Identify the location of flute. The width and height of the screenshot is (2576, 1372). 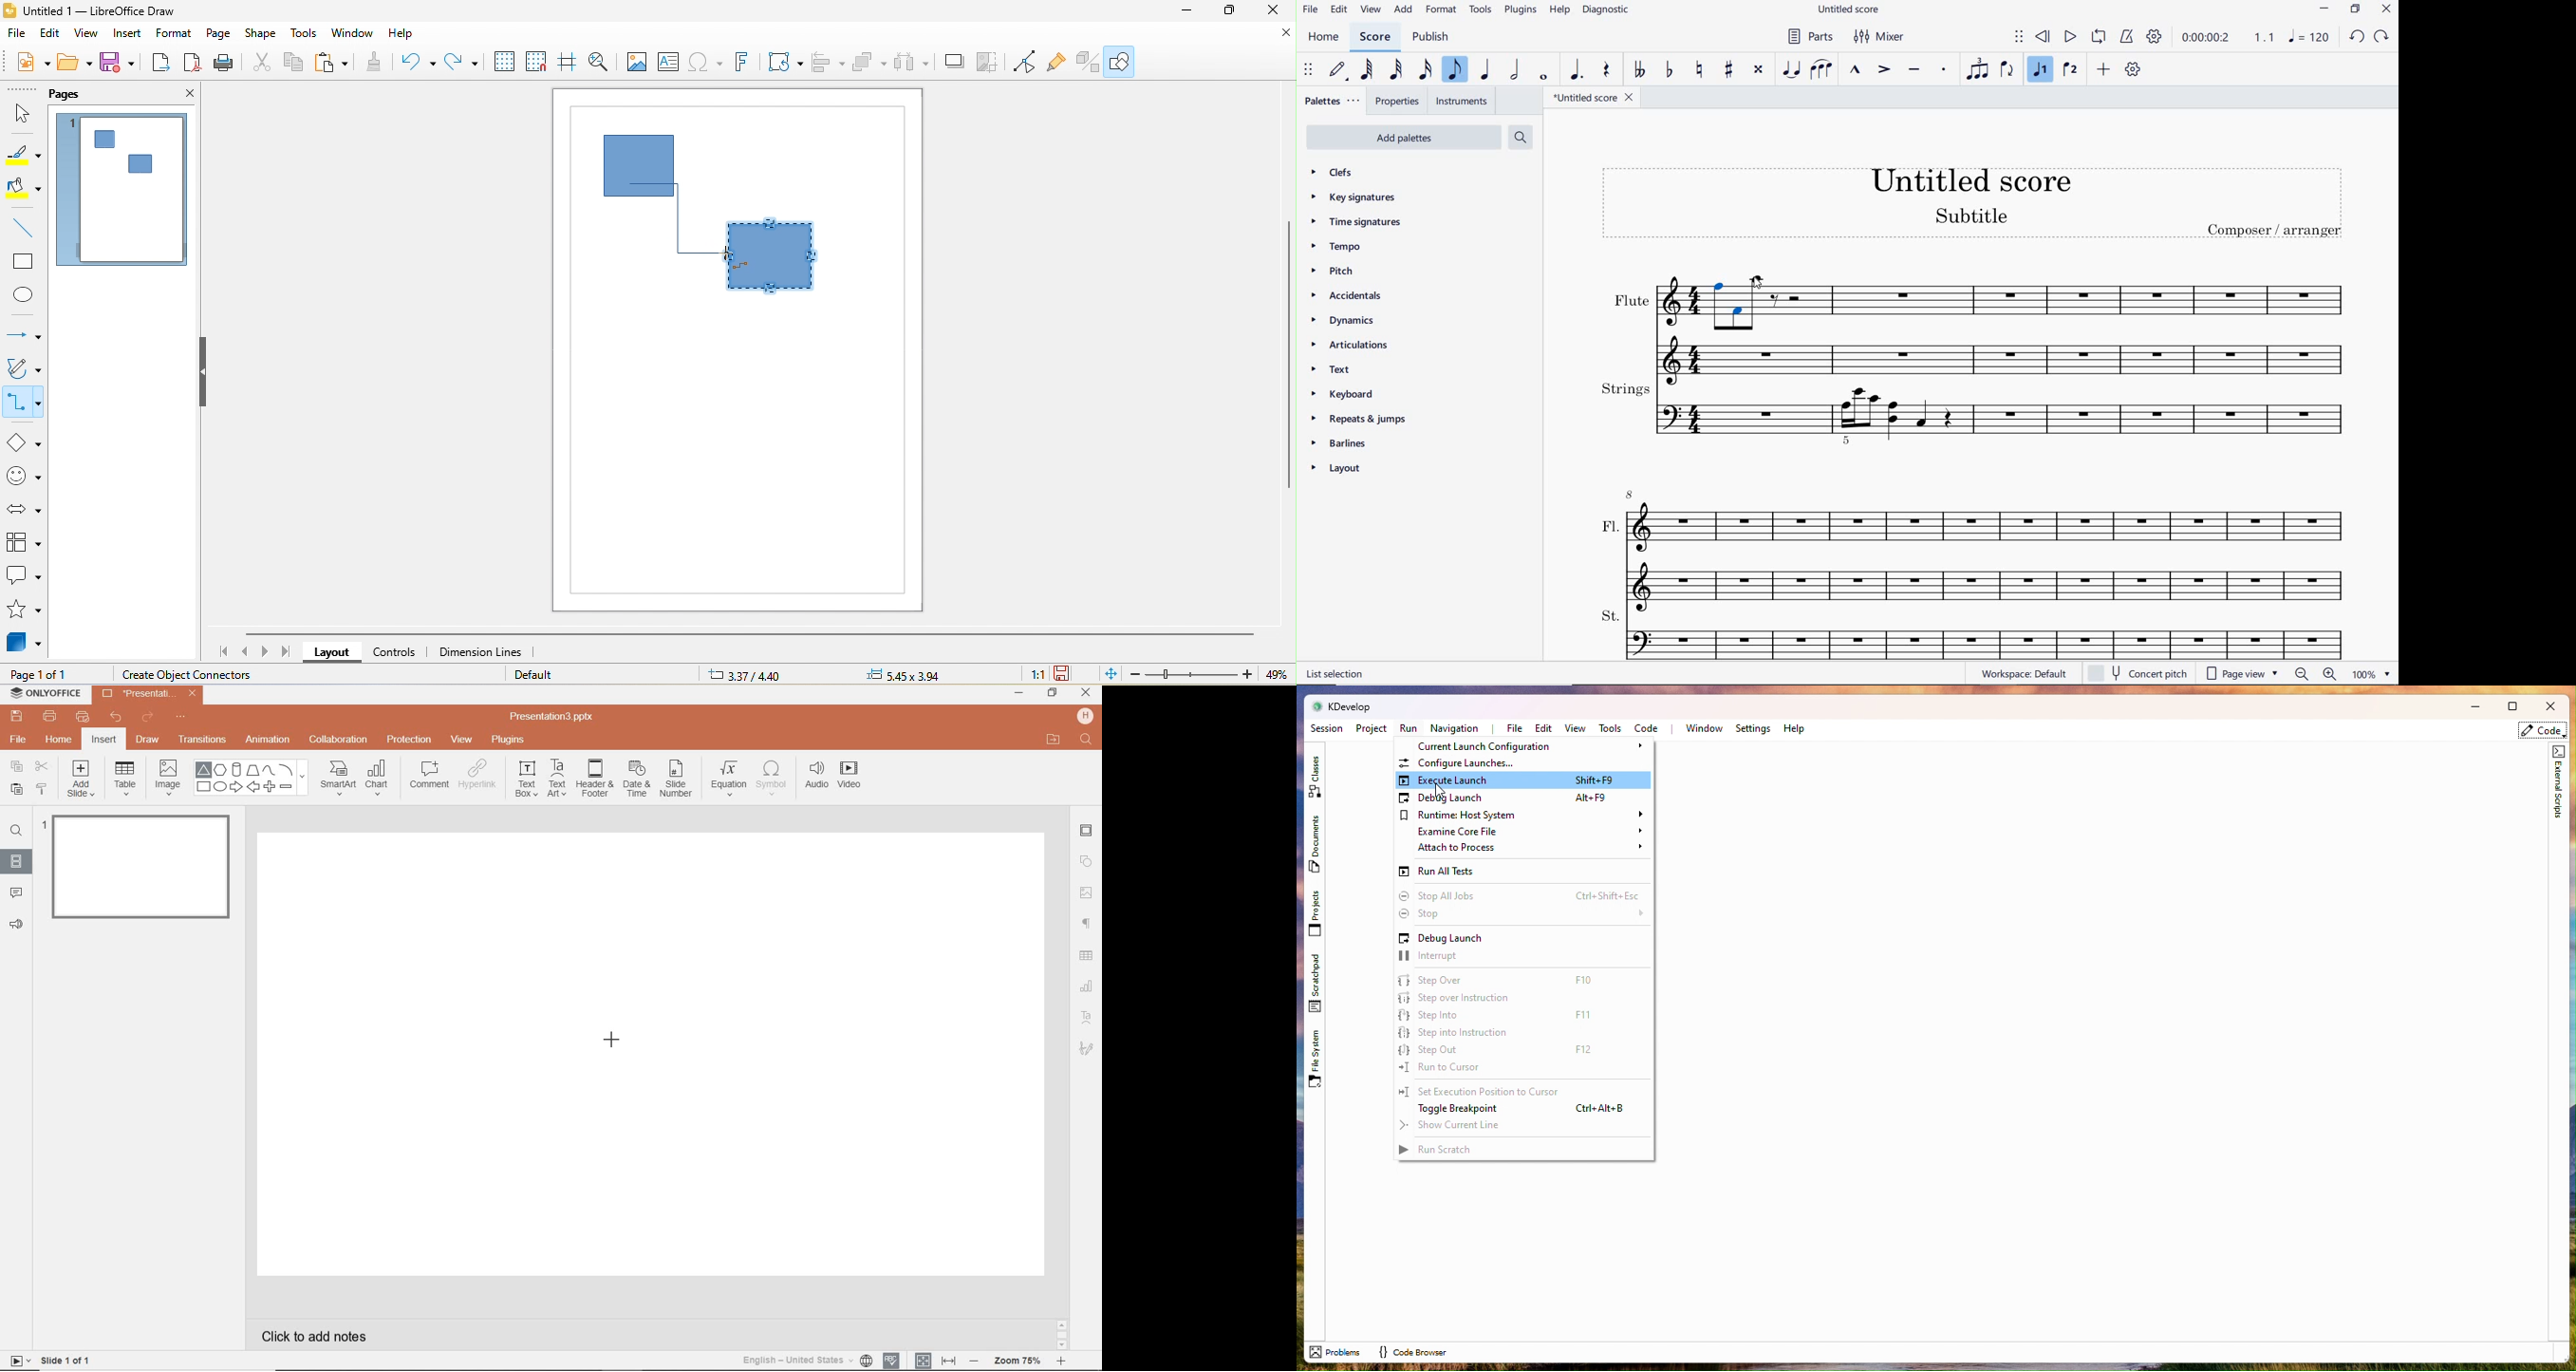
(1973, 325).